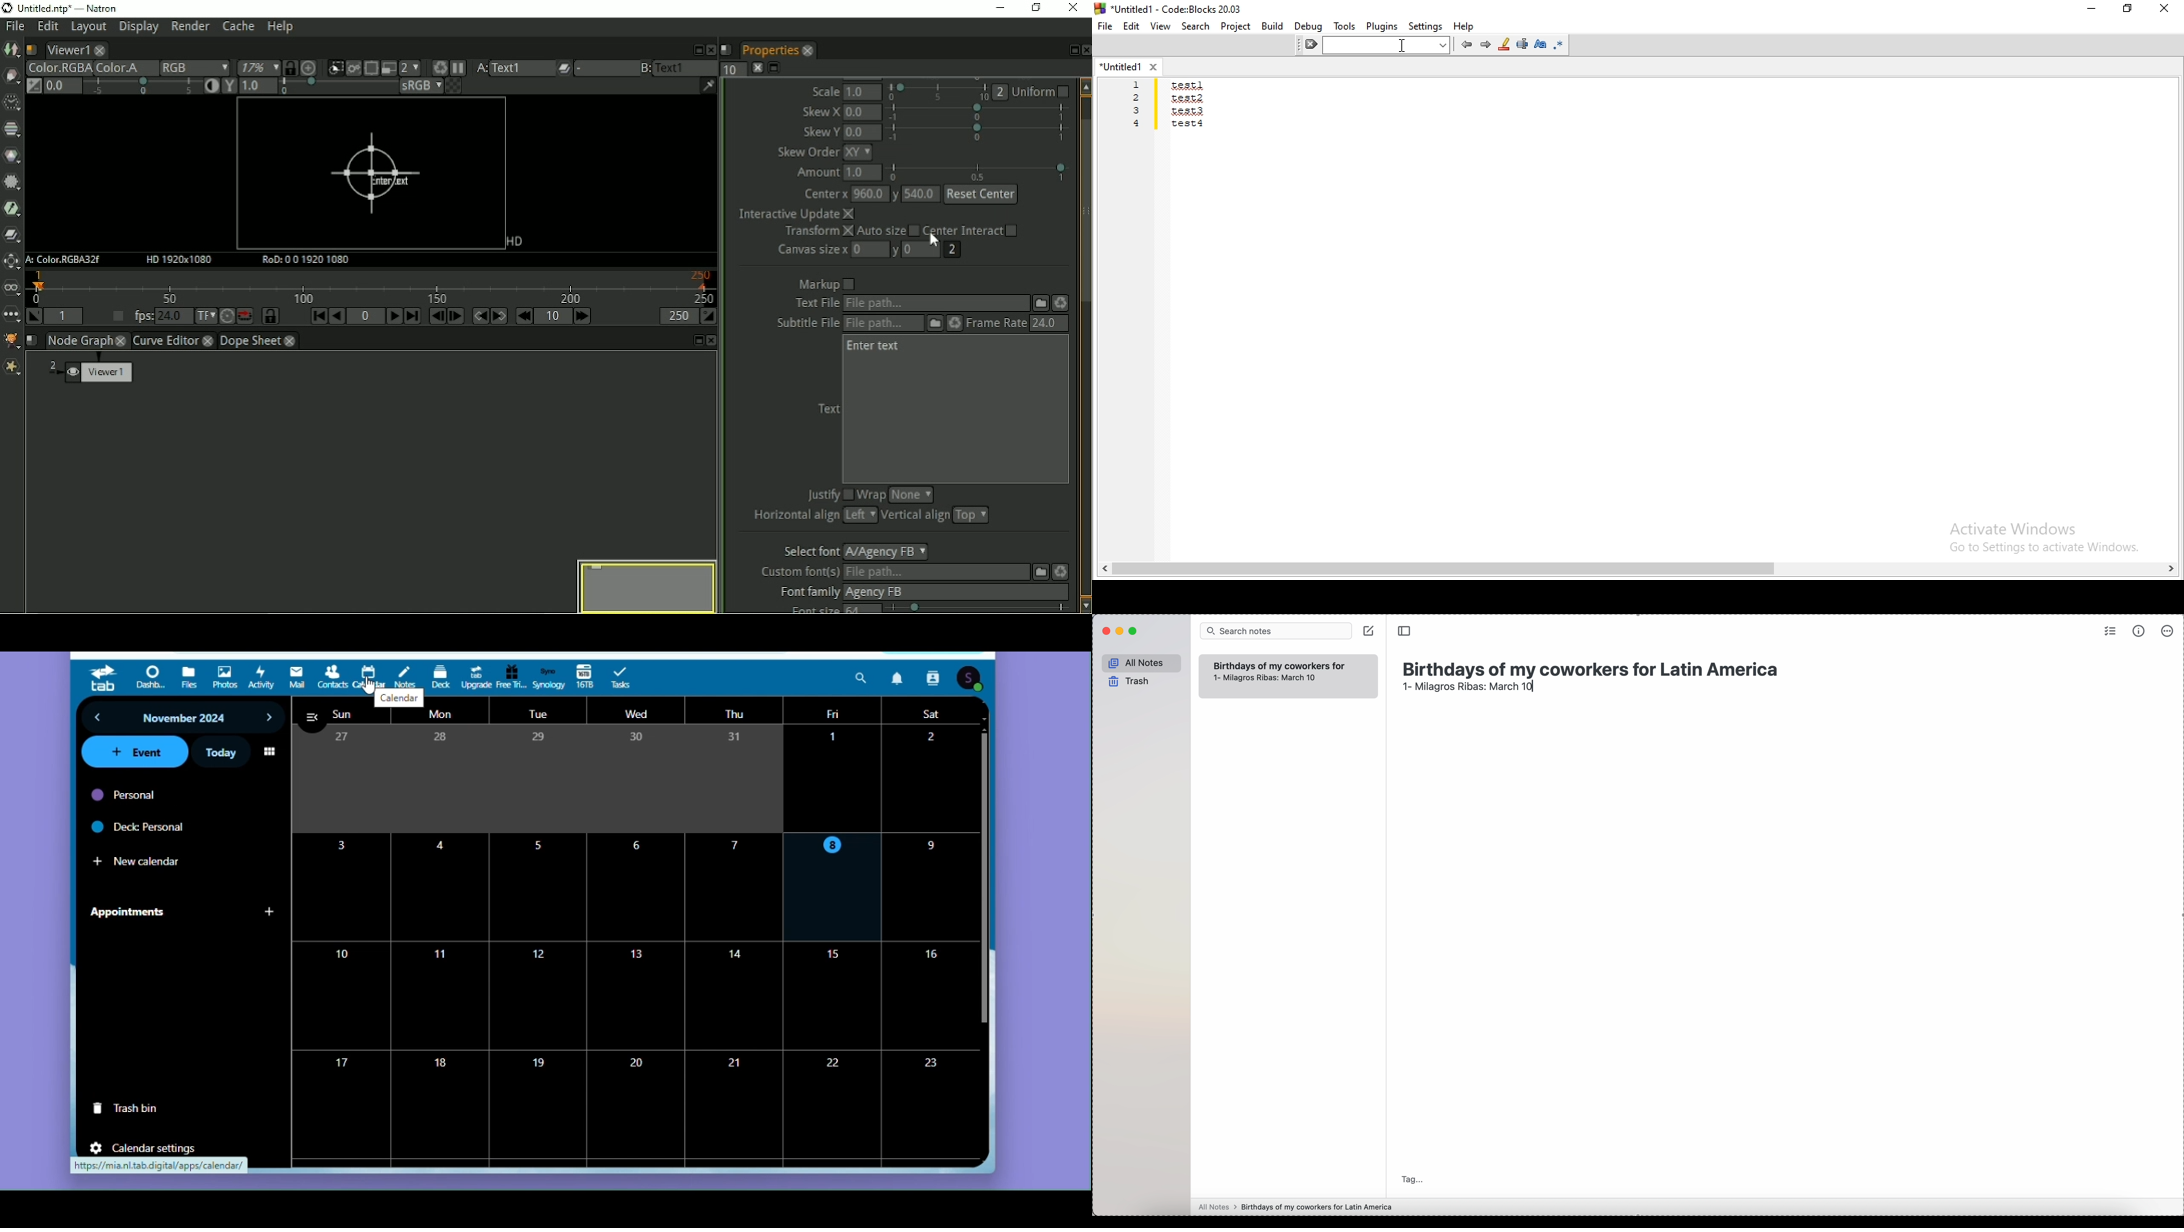 The height and width of the screenshot is (1232, 2184). I want to click on Debug , so click(1306, 26).